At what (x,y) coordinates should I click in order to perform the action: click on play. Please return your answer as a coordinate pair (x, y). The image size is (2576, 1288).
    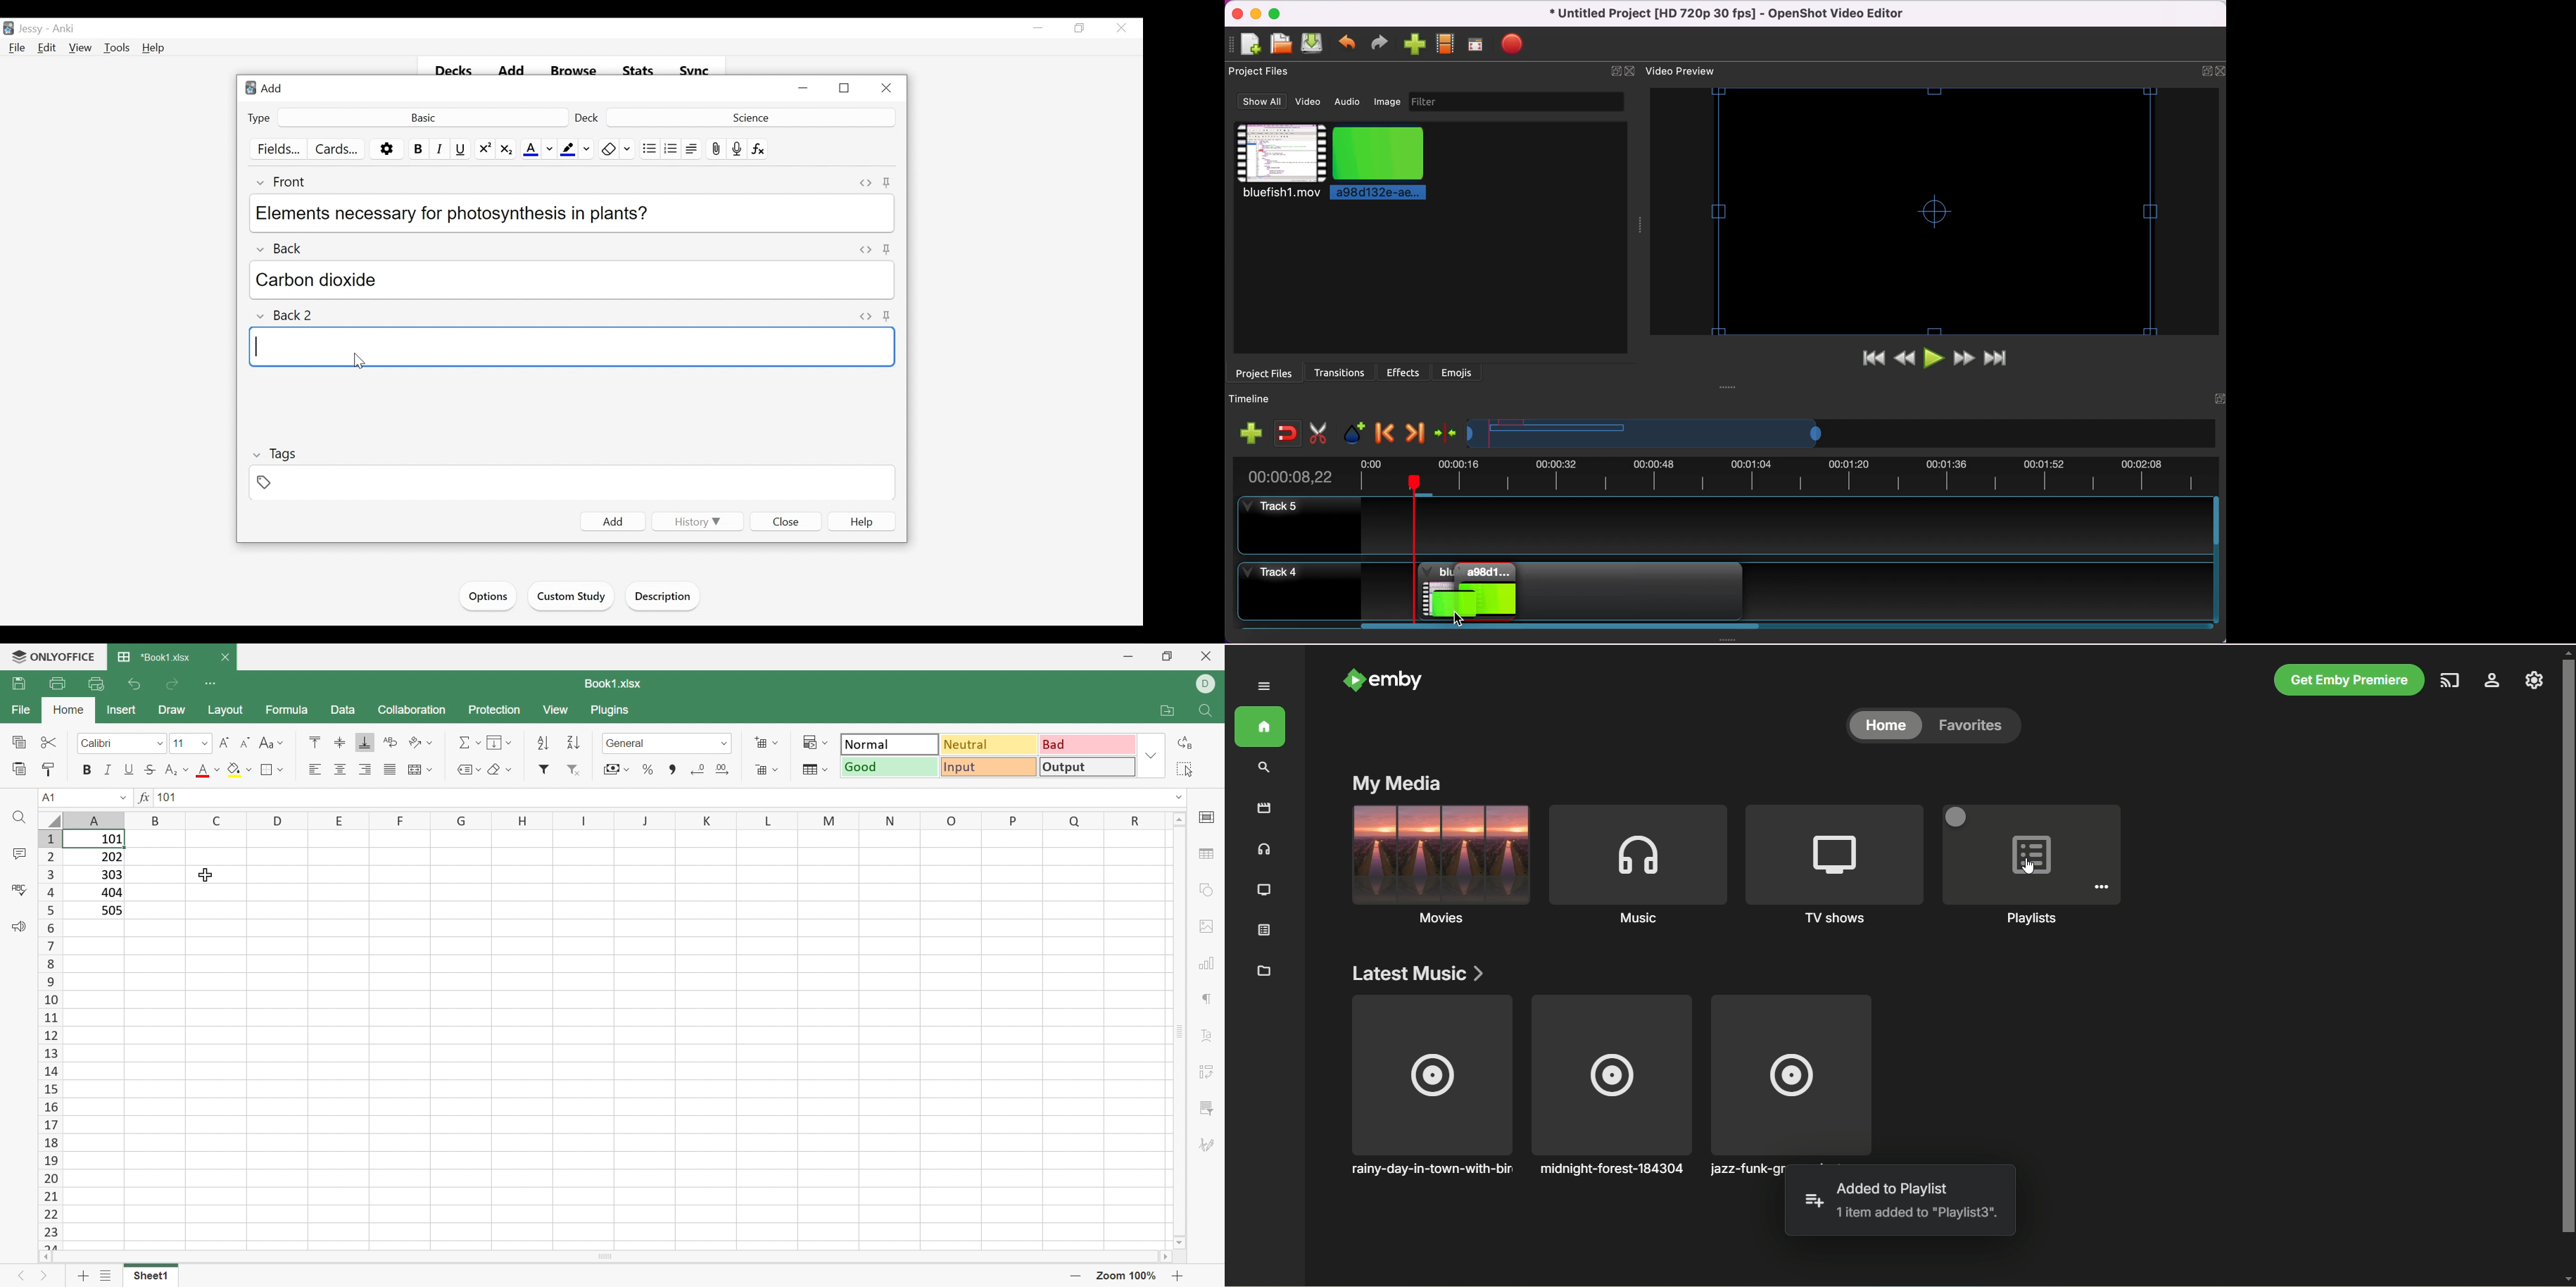
    Looking at the image, I should click on (1936, 359).